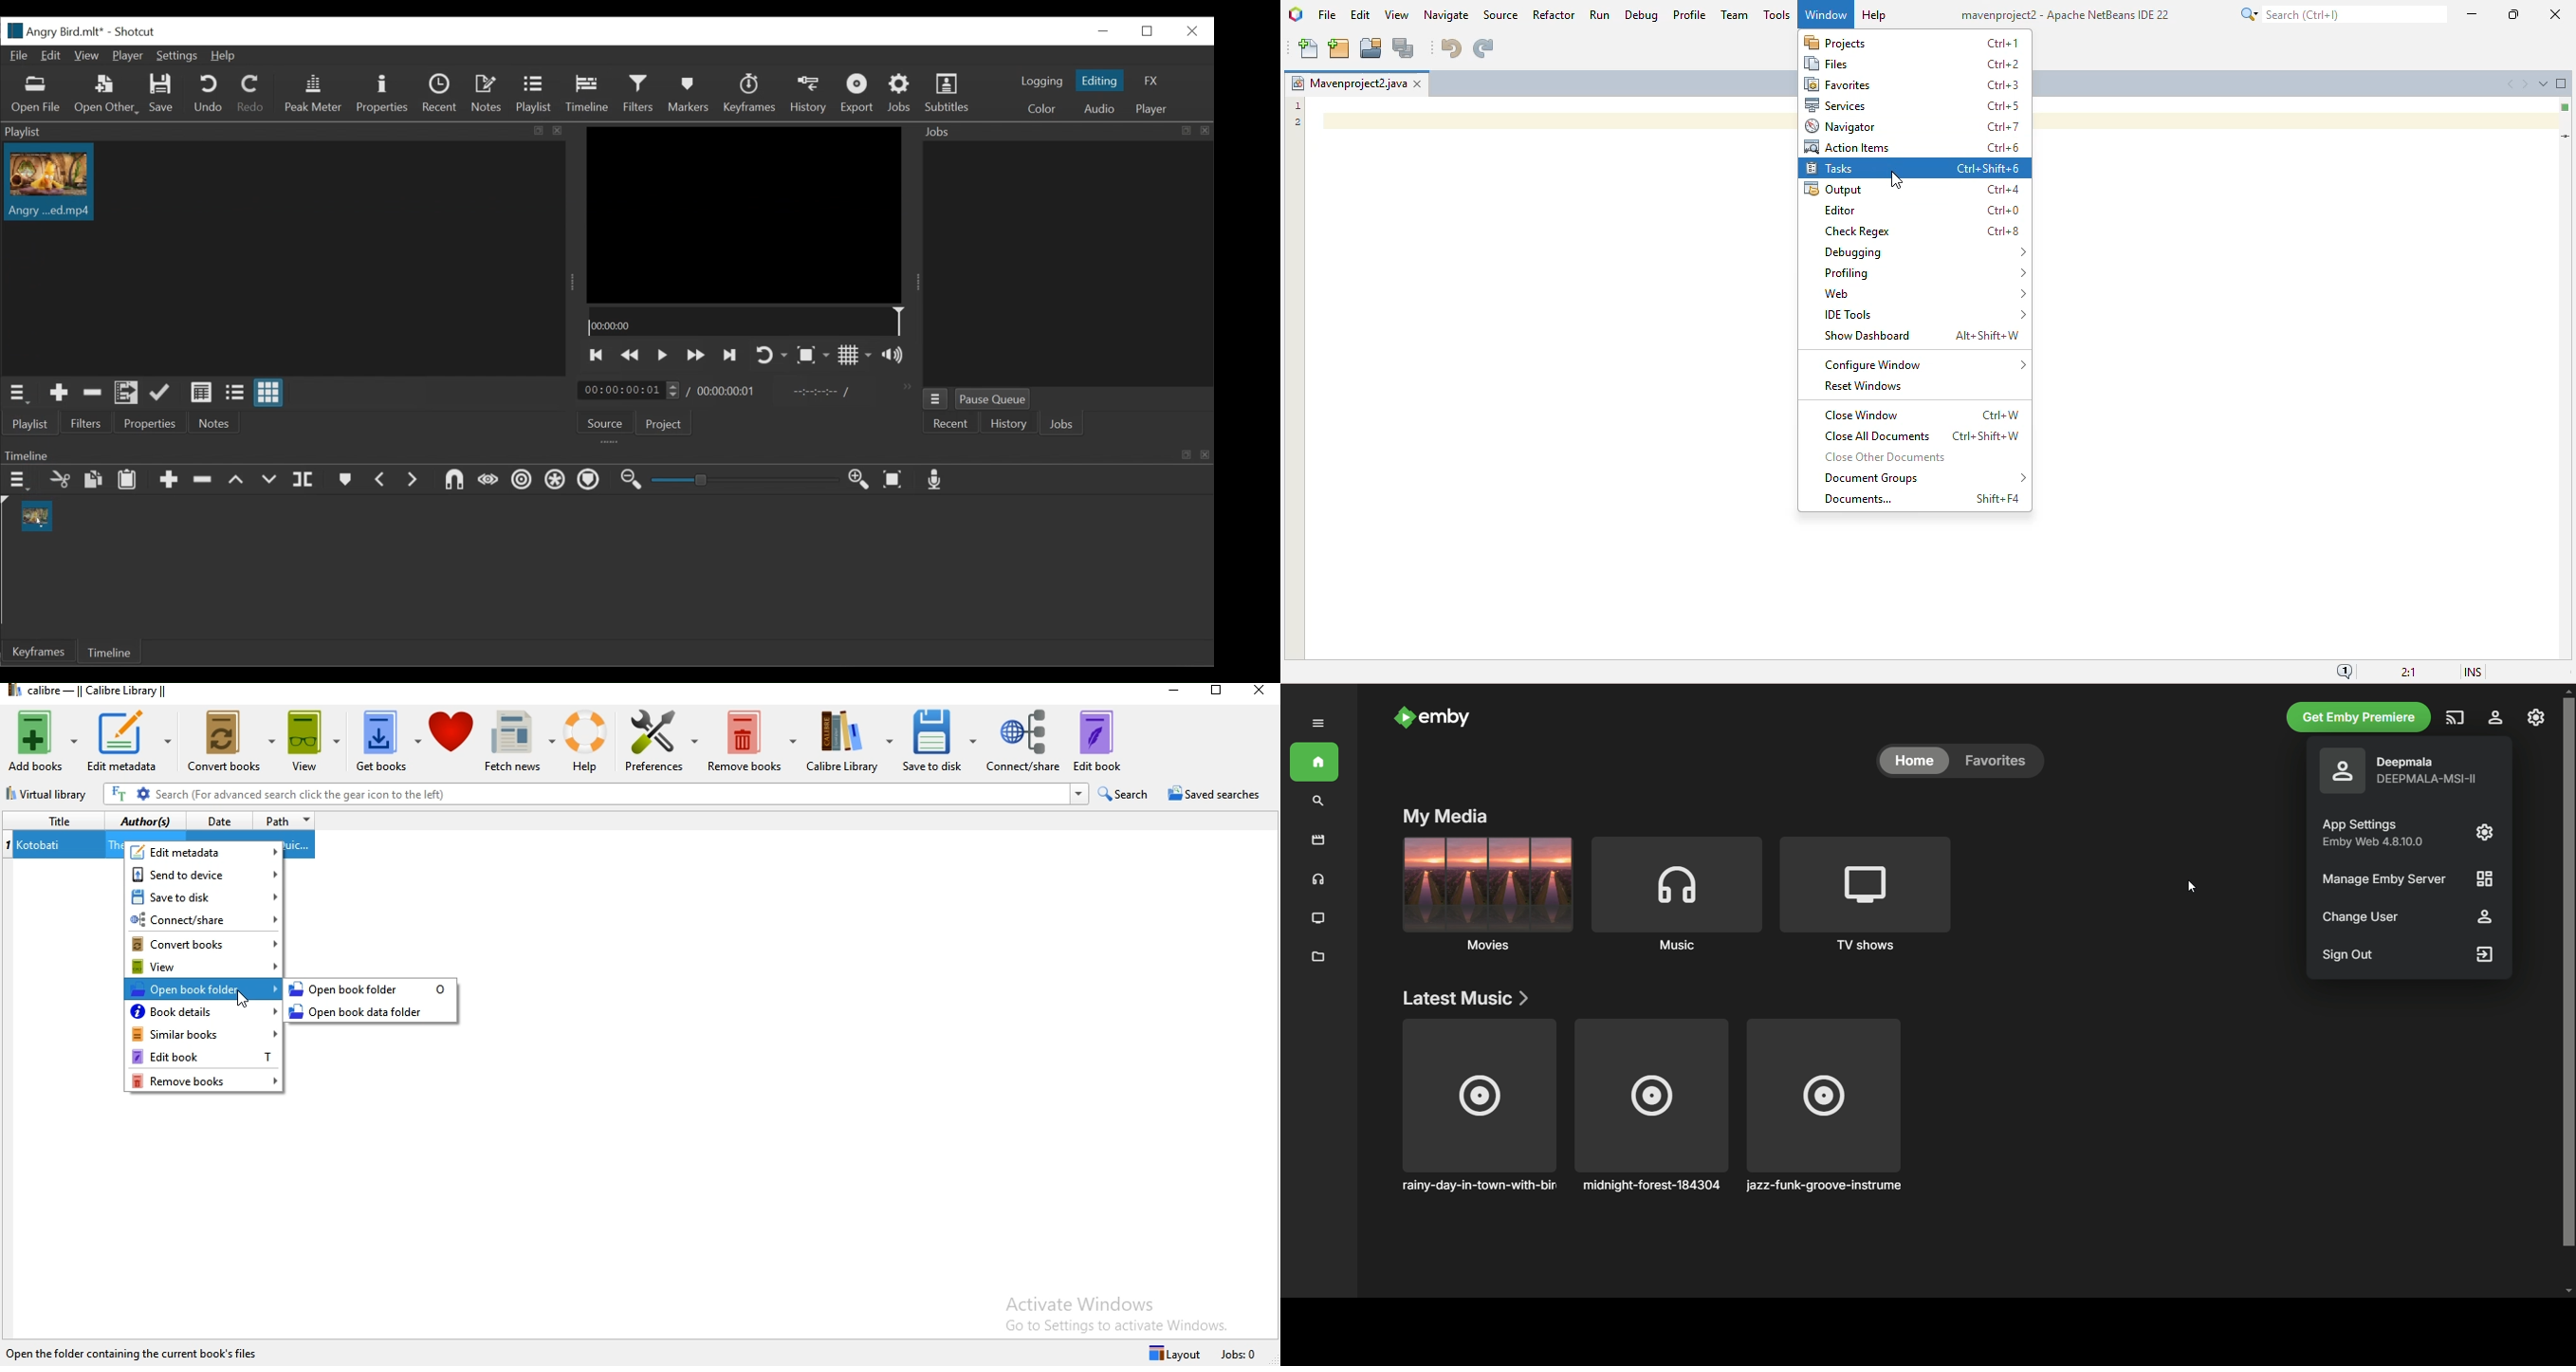 This screenshot has width=2576, height=1372. What do you see at coordinates (632, 355) in the screenshot?
I see `Play quickly backward` at bounding box center [632, 355].